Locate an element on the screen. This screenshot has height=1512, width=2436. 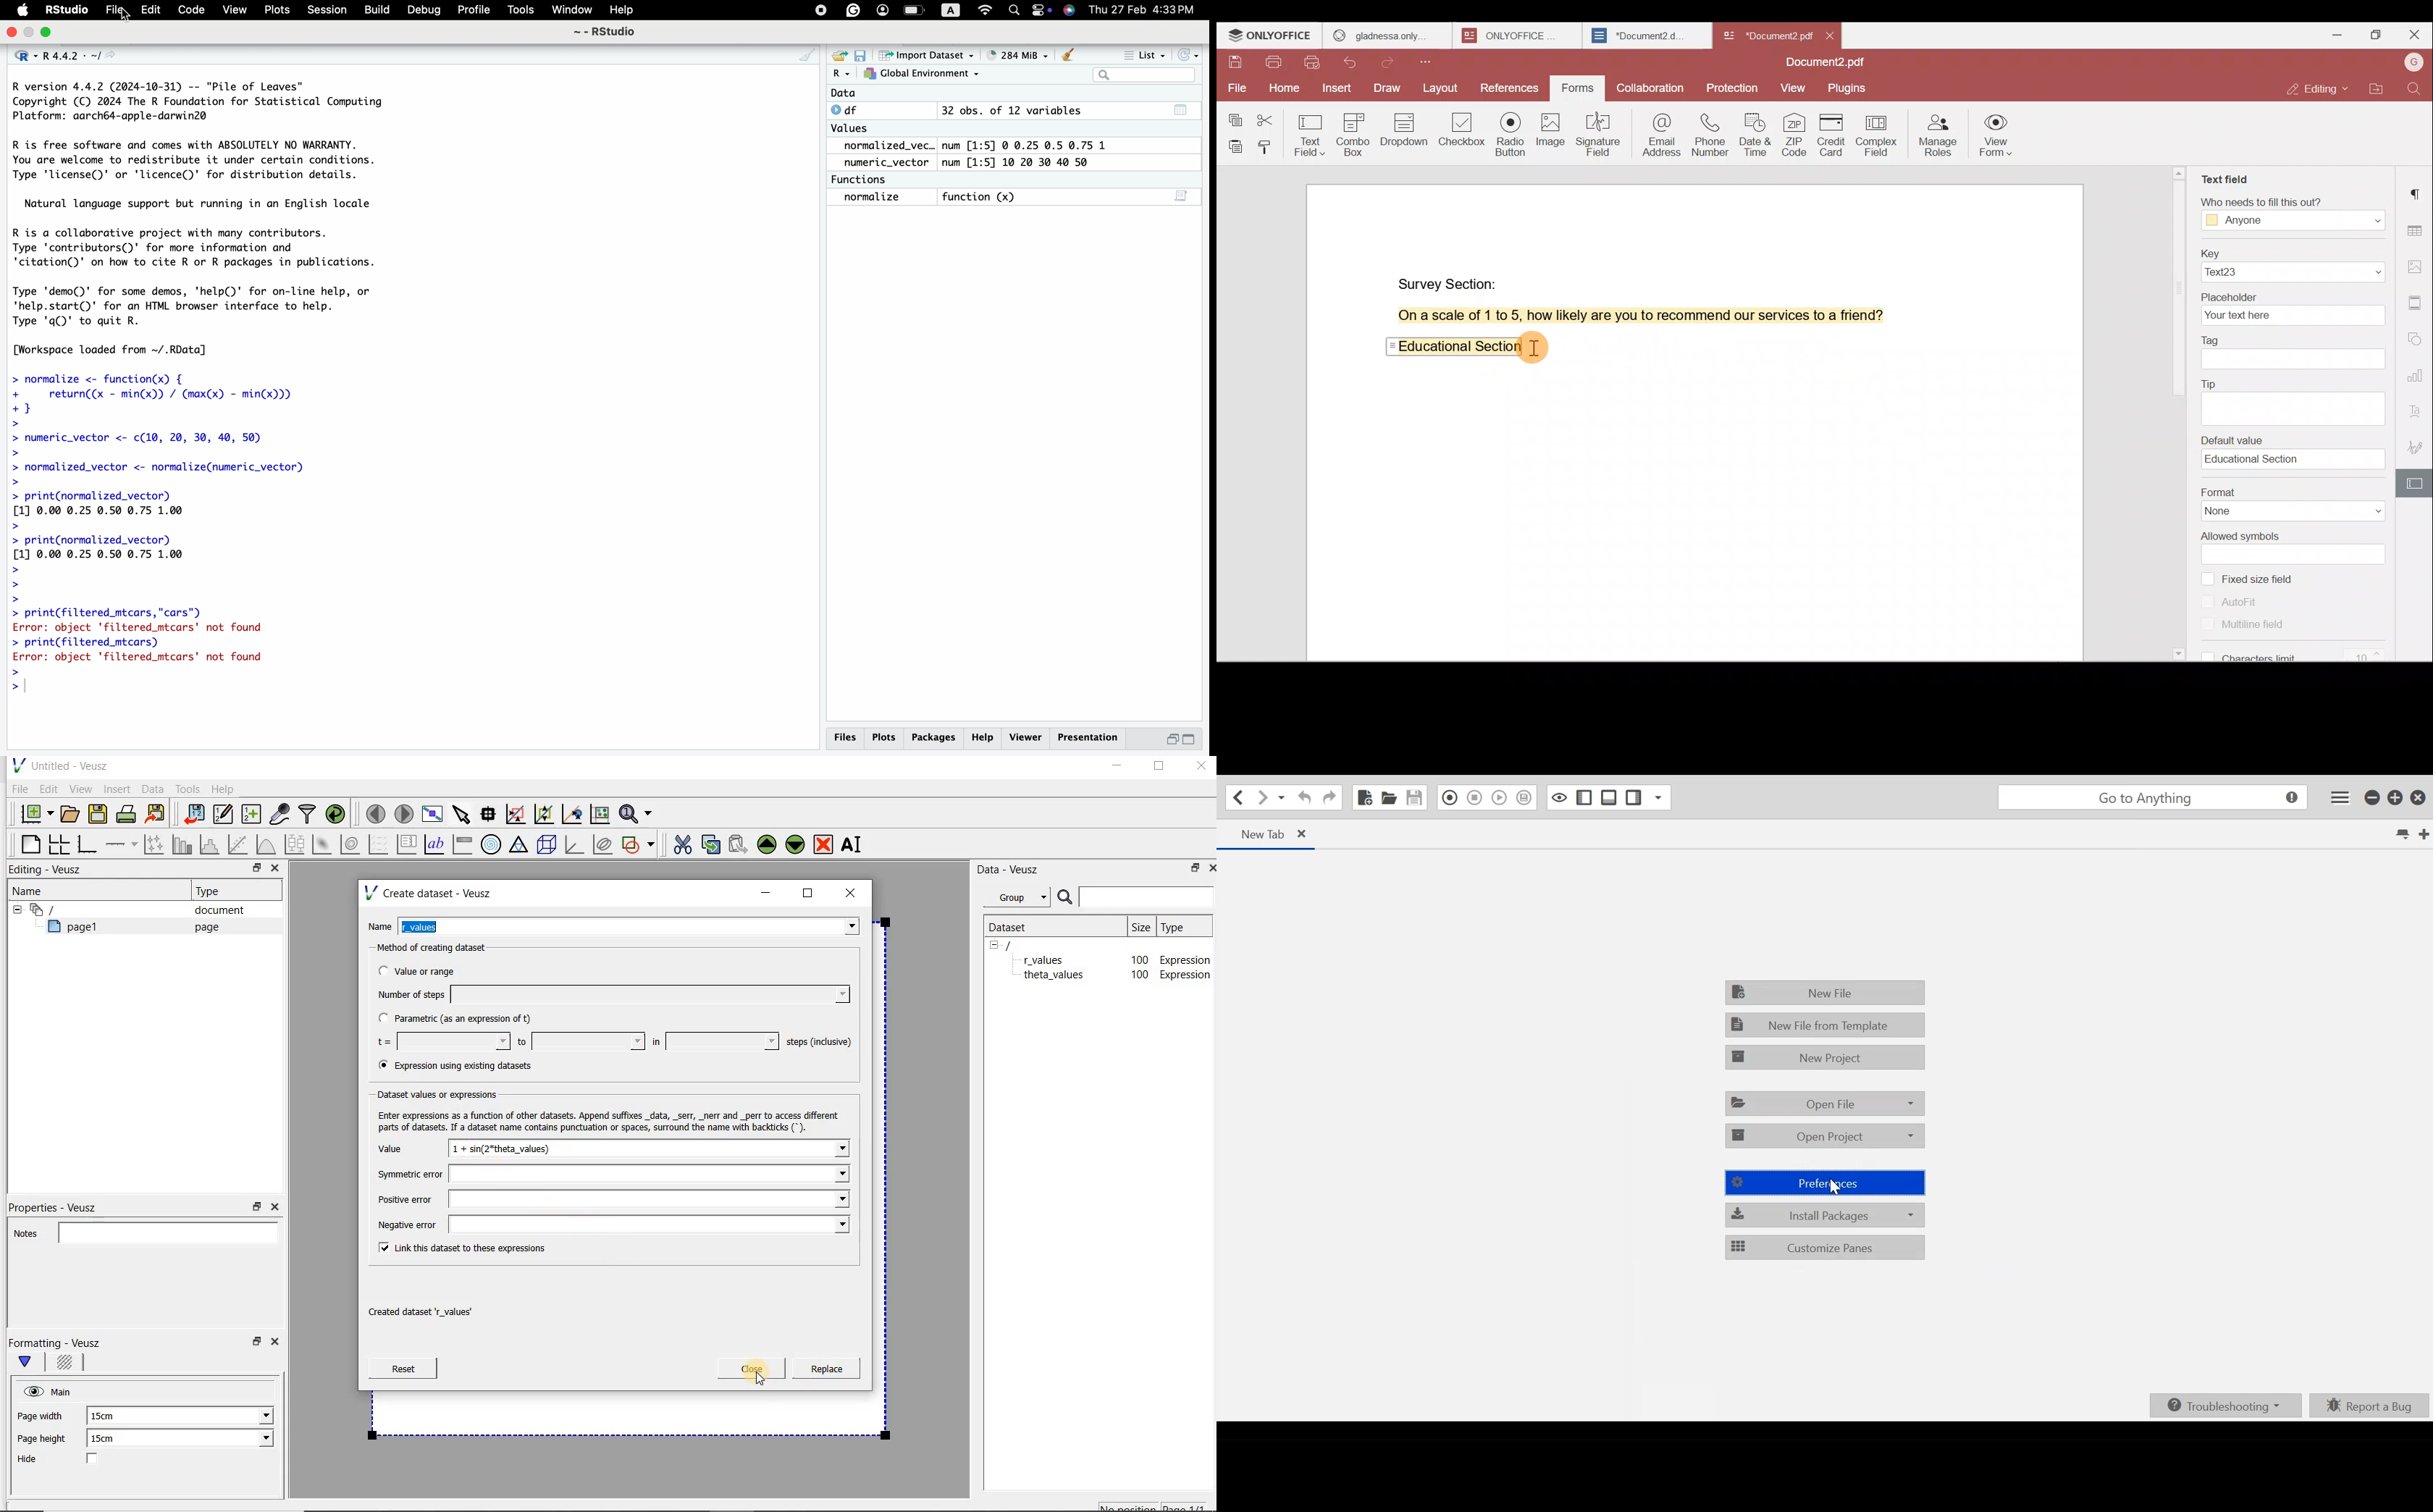
References is located at coordinates (1510, 89).